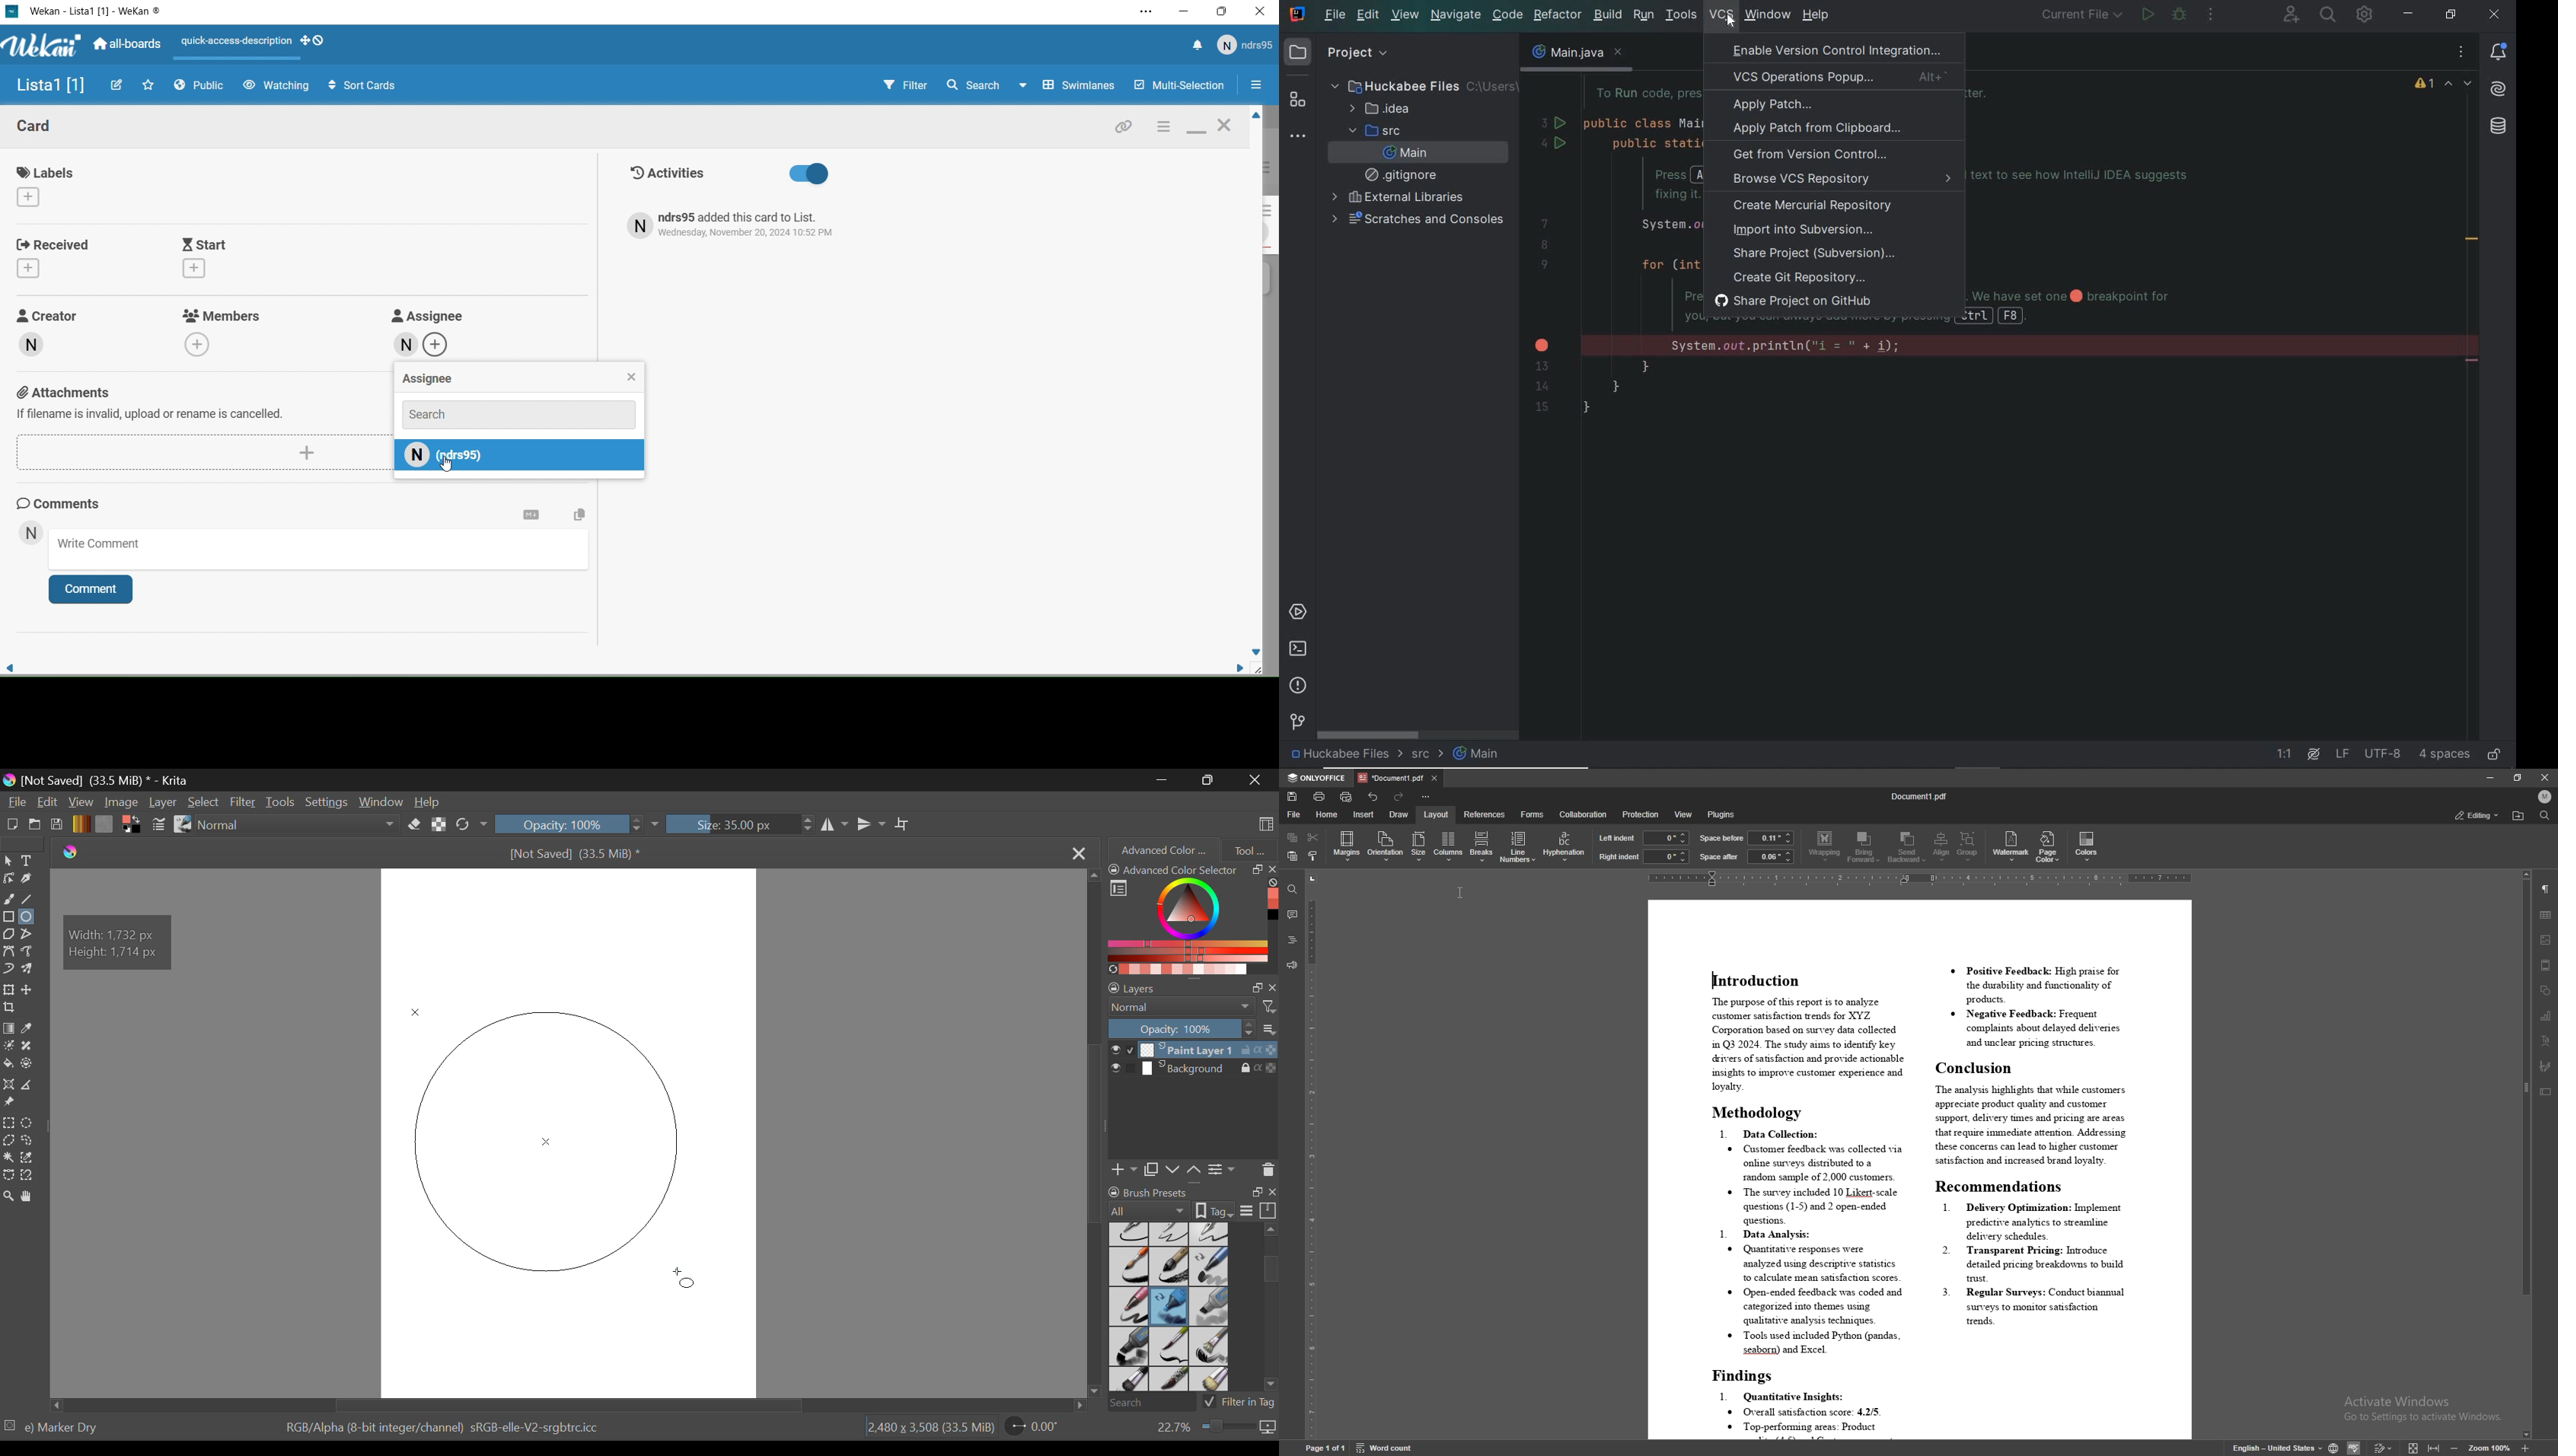 This screenshot has height=1456, width=2576. Describe the element at coordinates (565, 1405) in the screenshot. I see `Scroll Bar` at that location.